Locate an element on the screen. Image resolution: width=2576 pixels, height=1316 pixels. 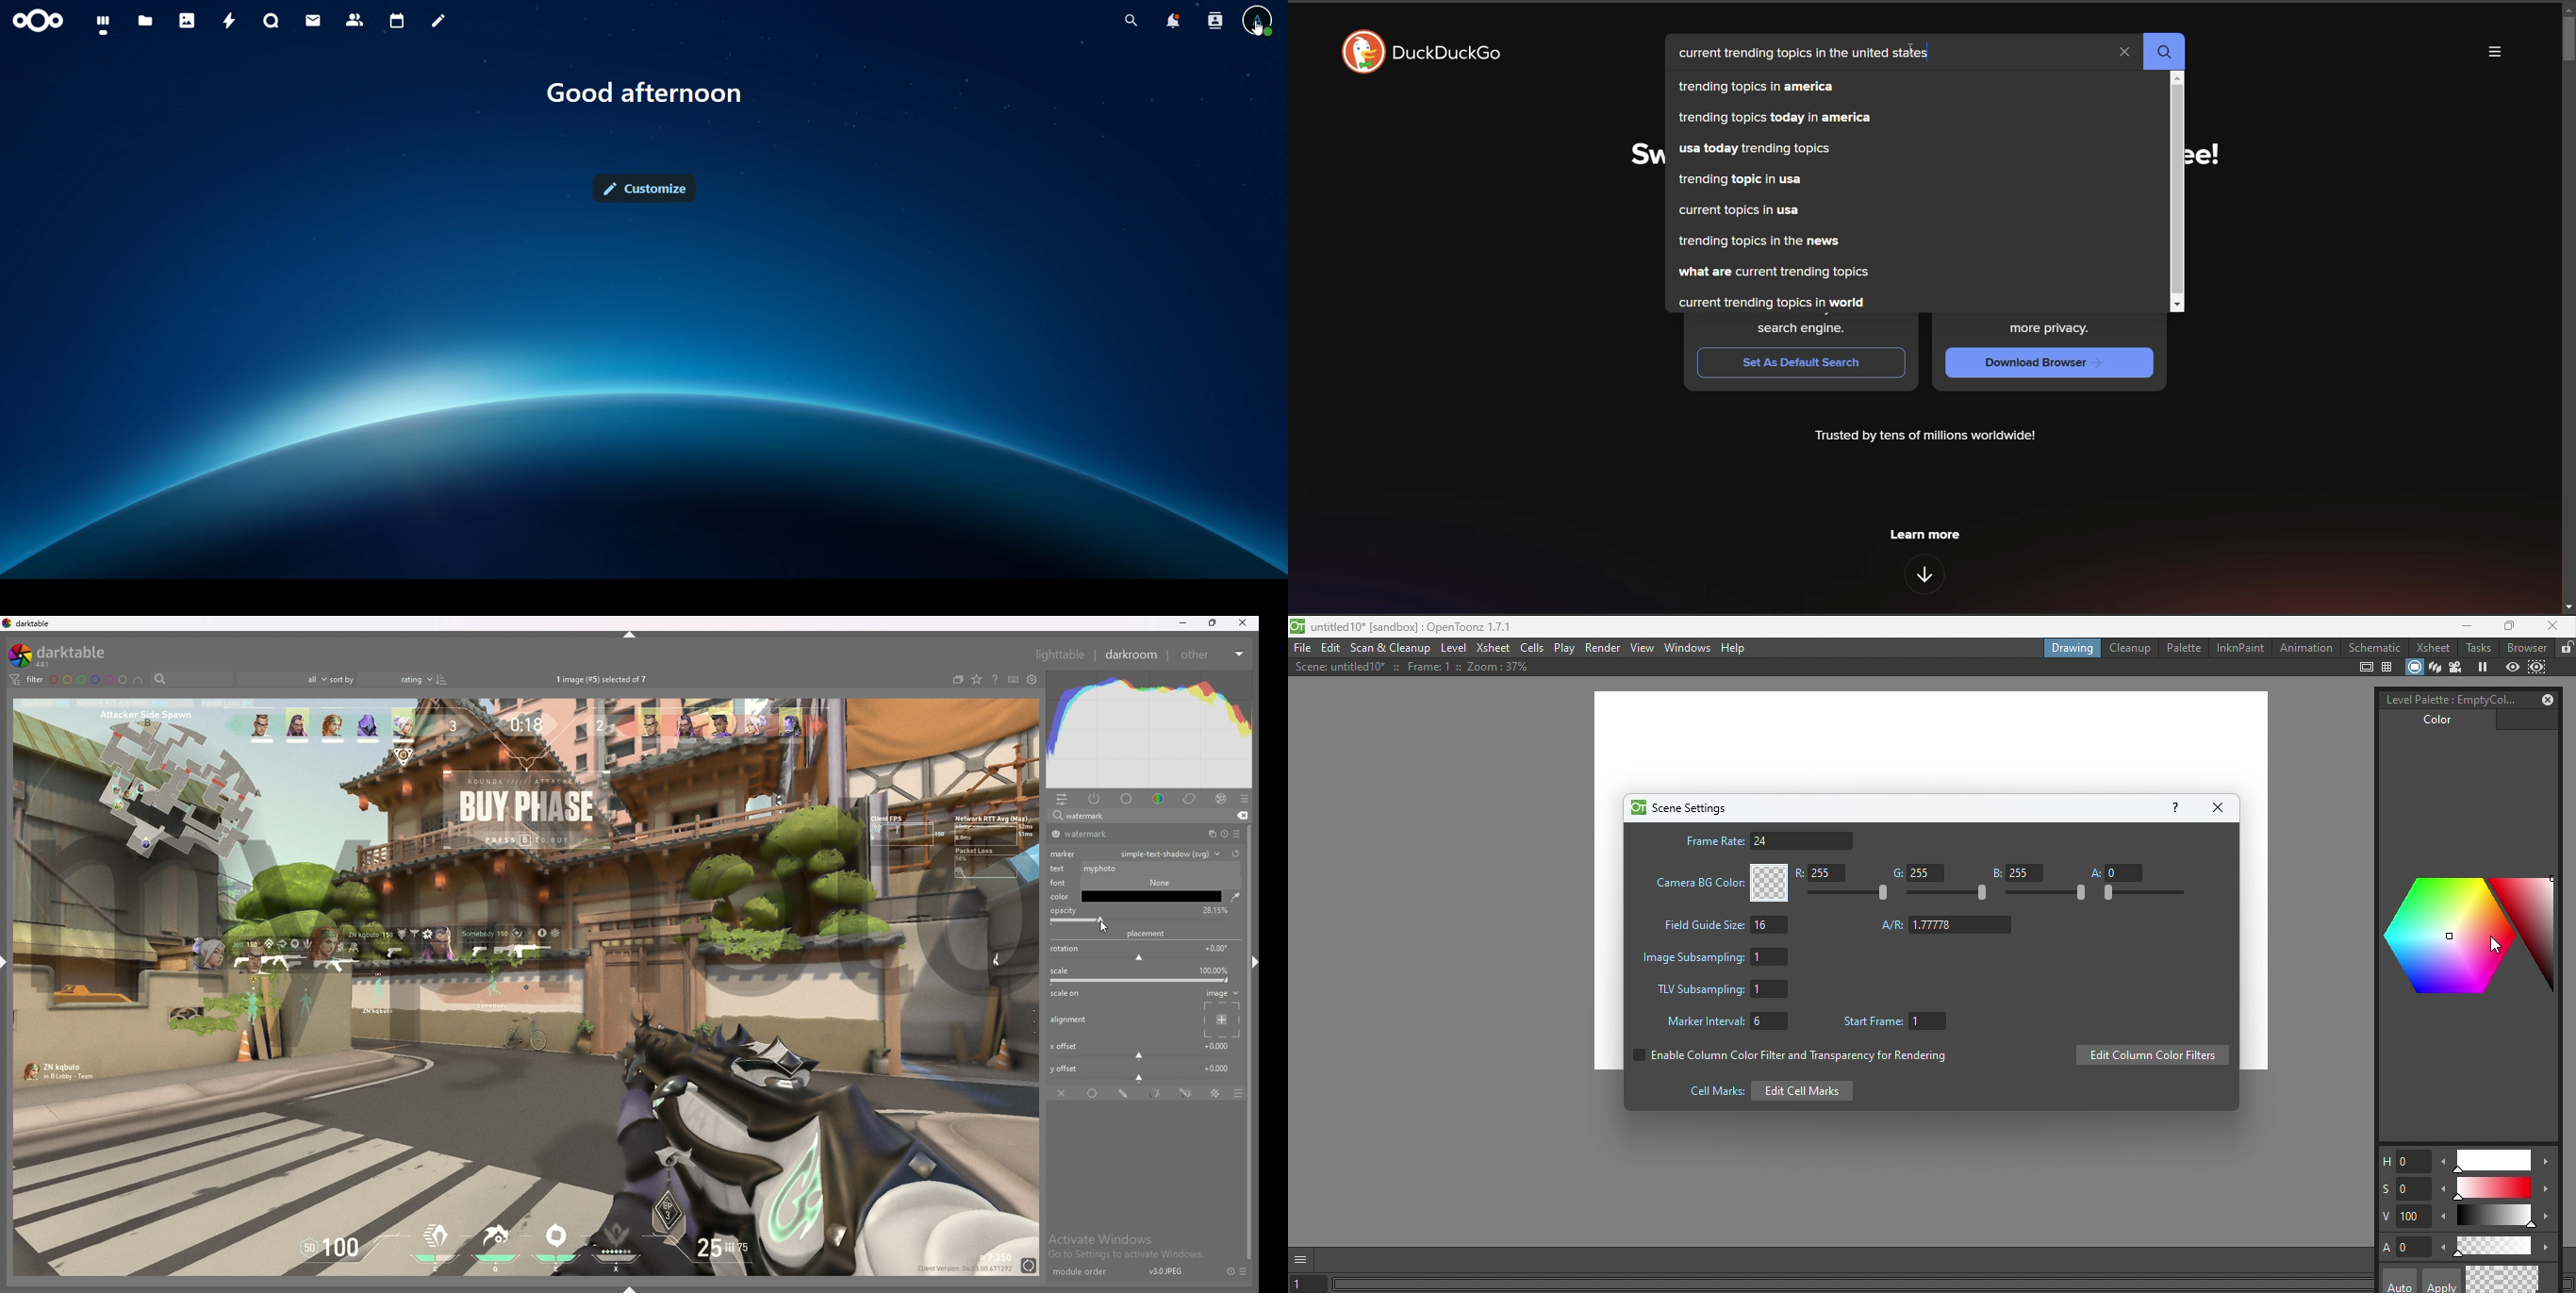
parametric mask is located at coordinates (1157, 1094).